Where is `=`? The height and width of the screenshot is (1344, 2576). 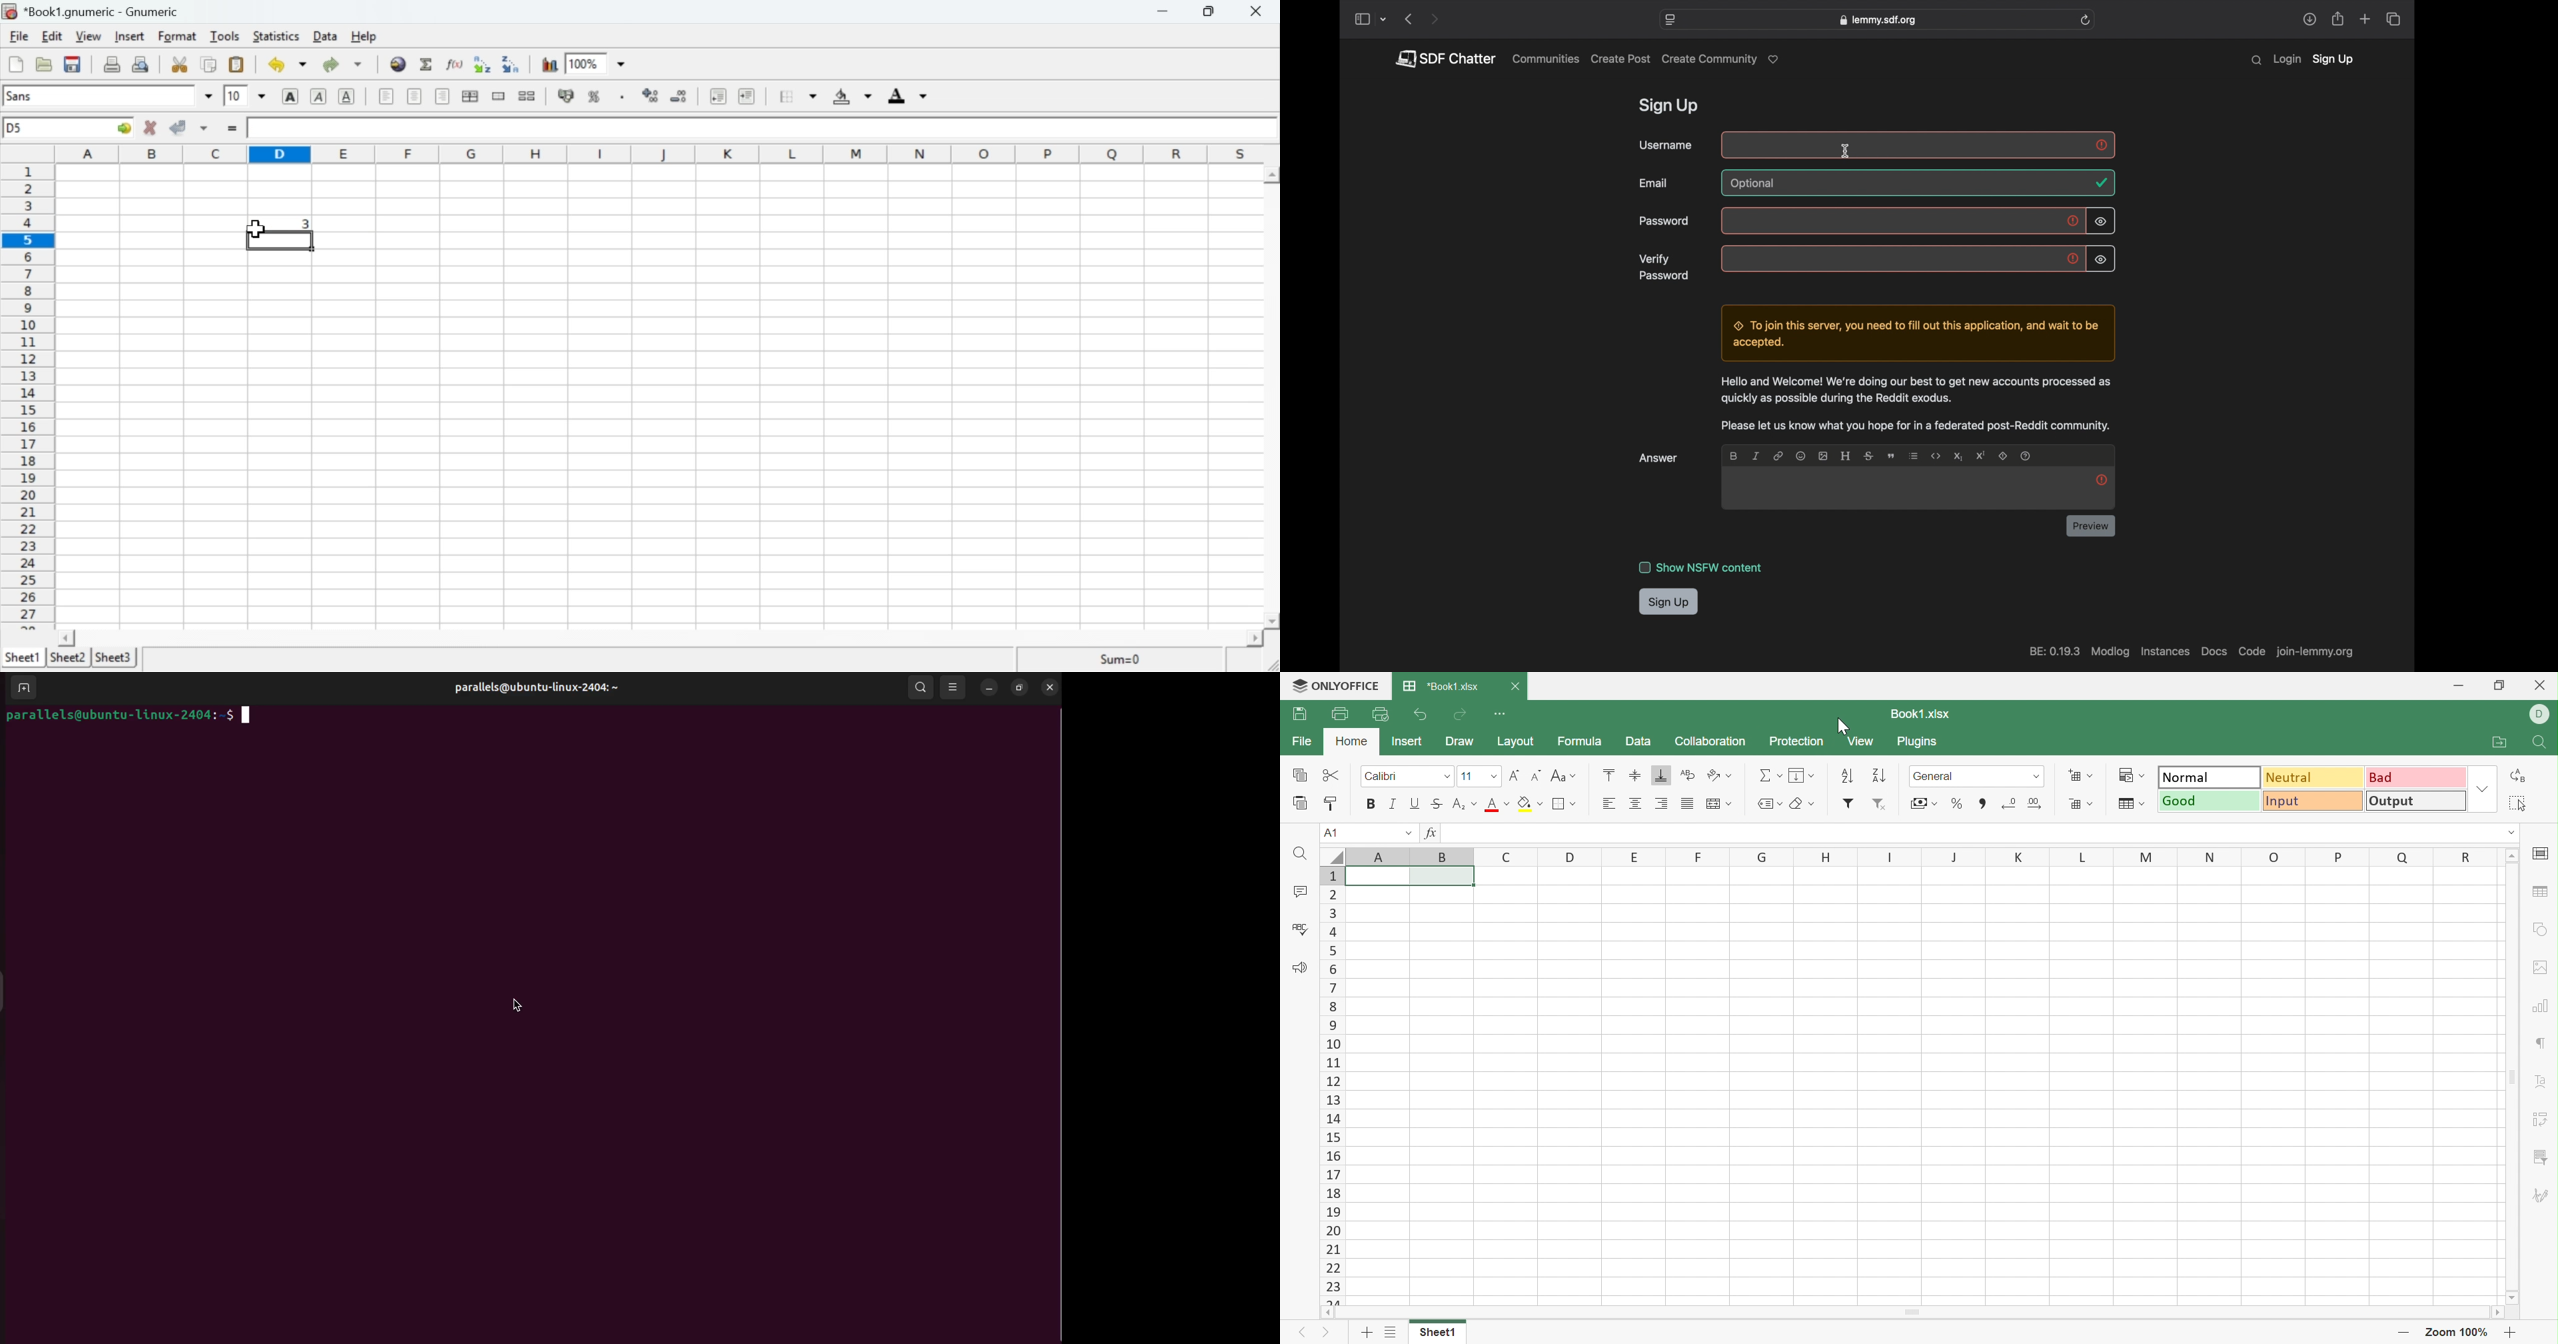 = is located at coordinates (231, 130).